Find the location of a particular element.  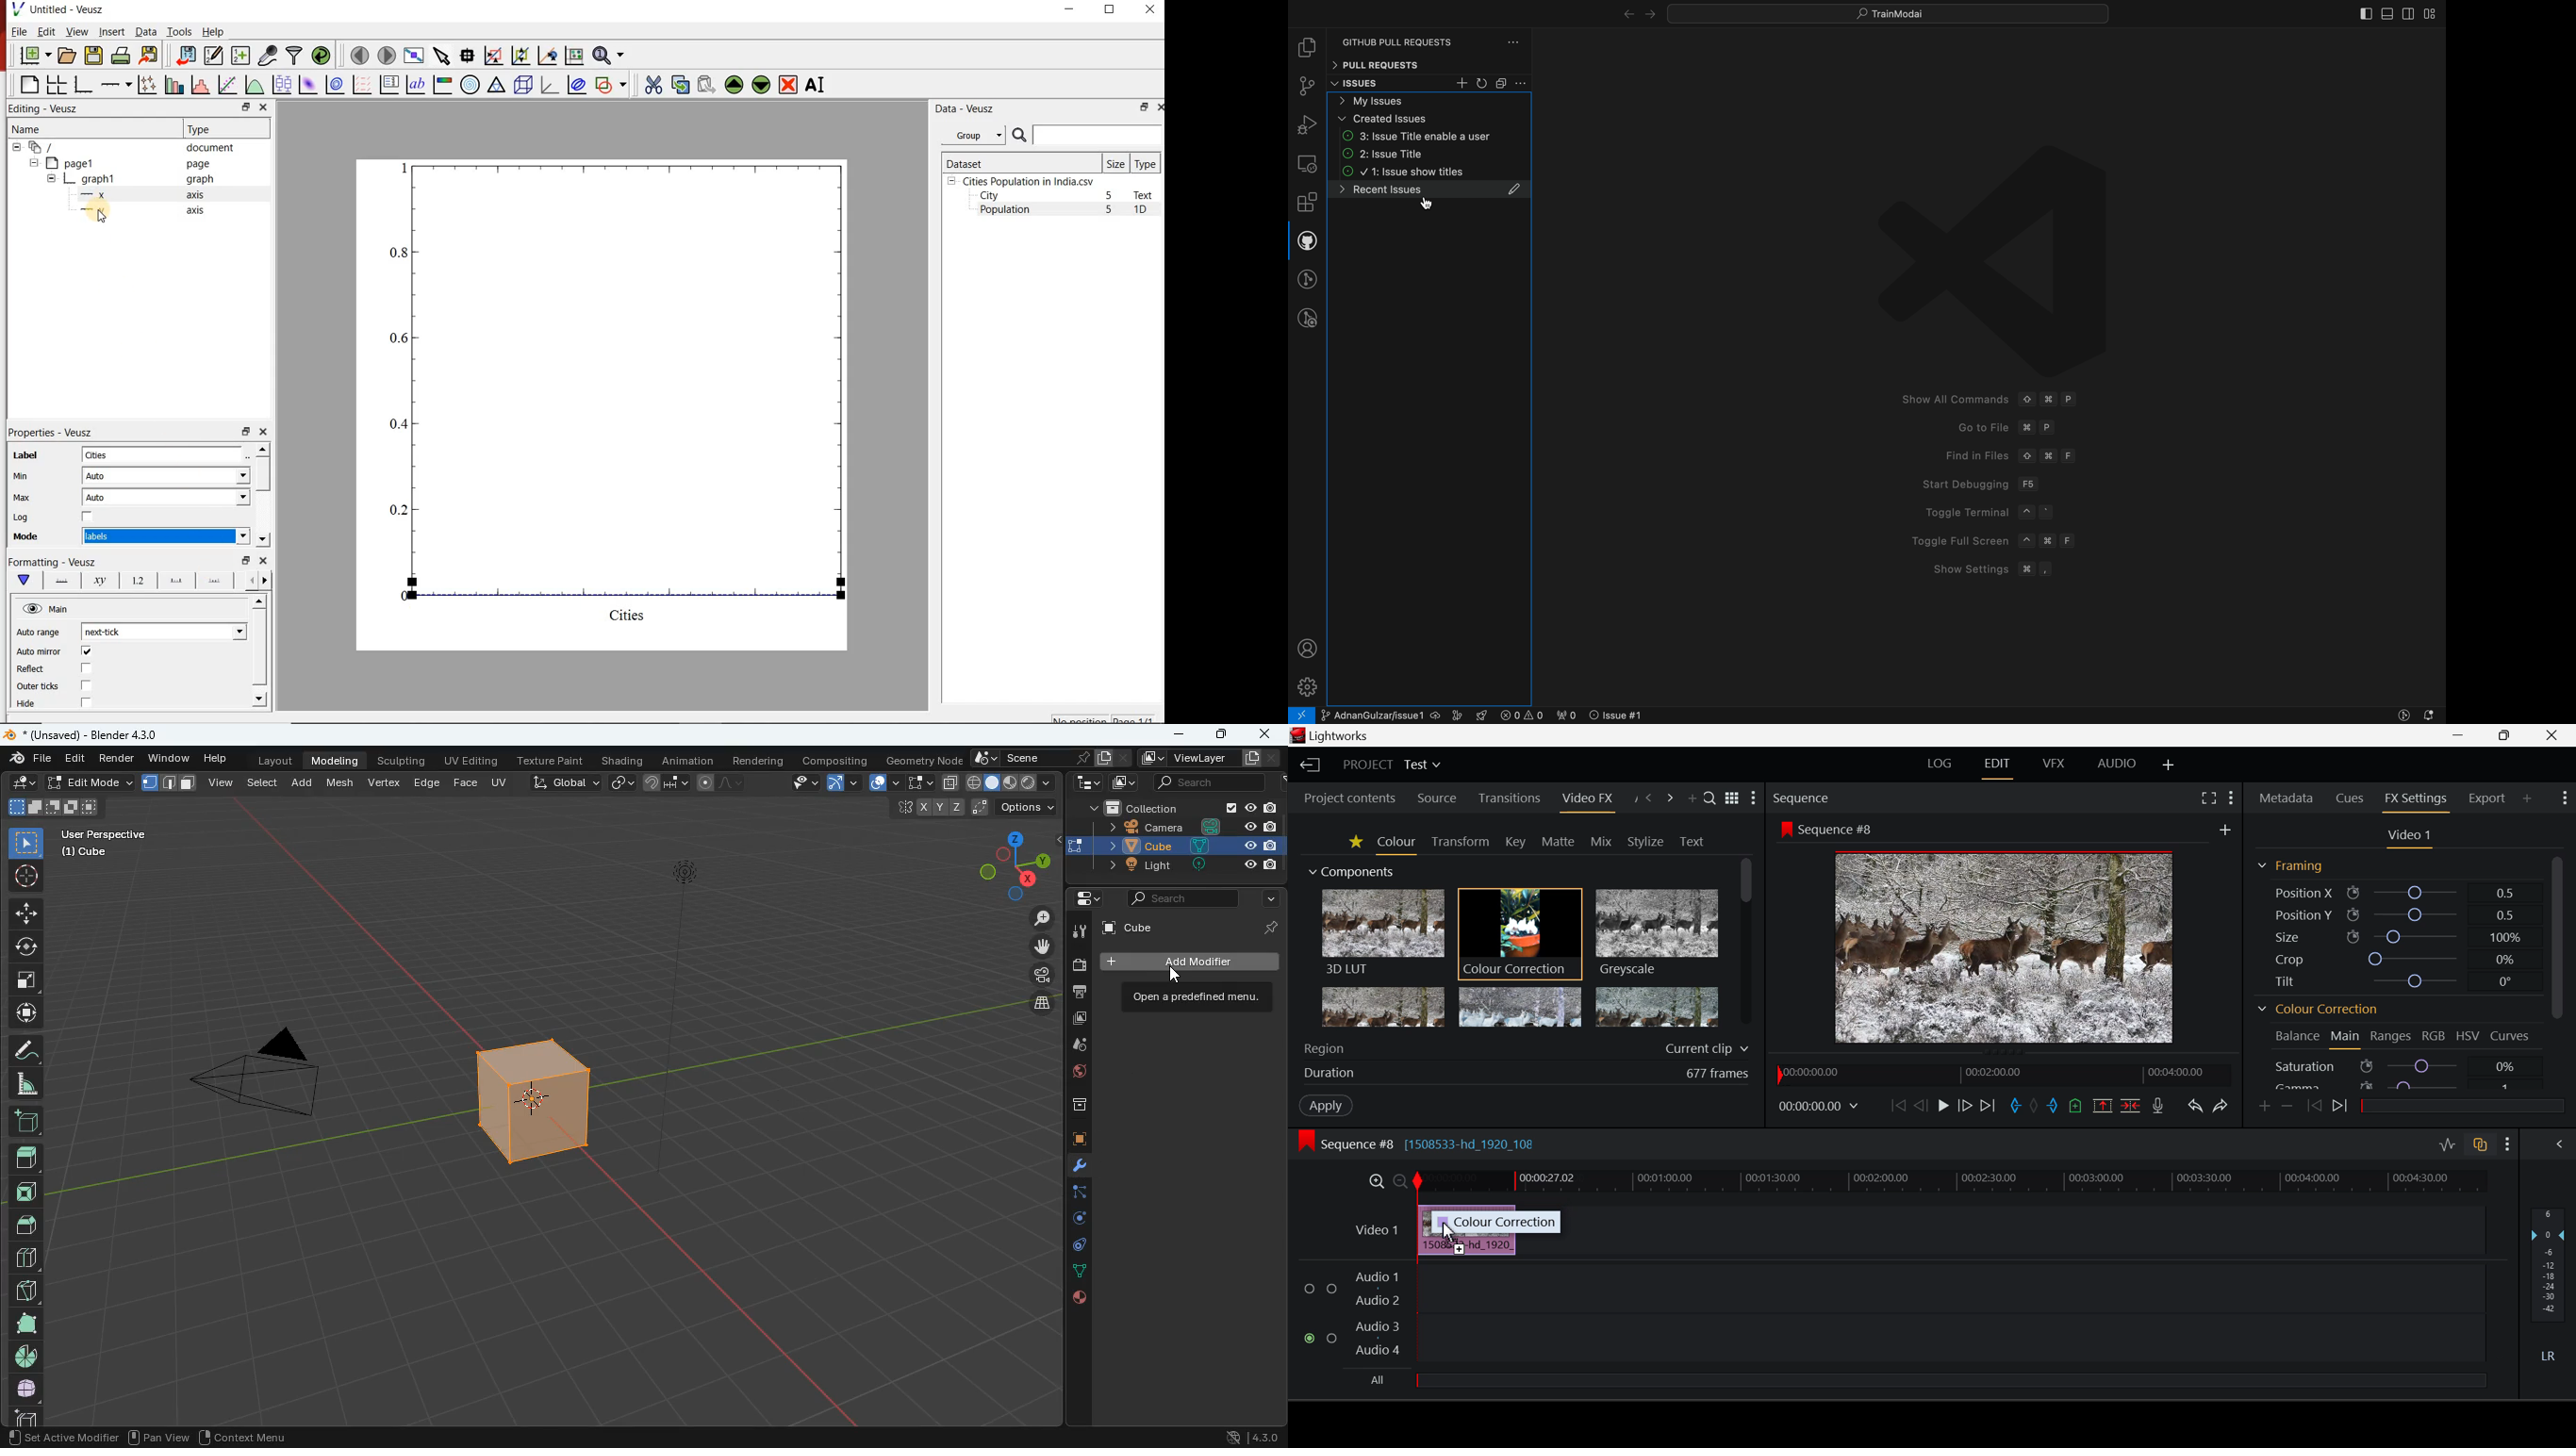

Next Panel is located at coordinates (1670, 797).